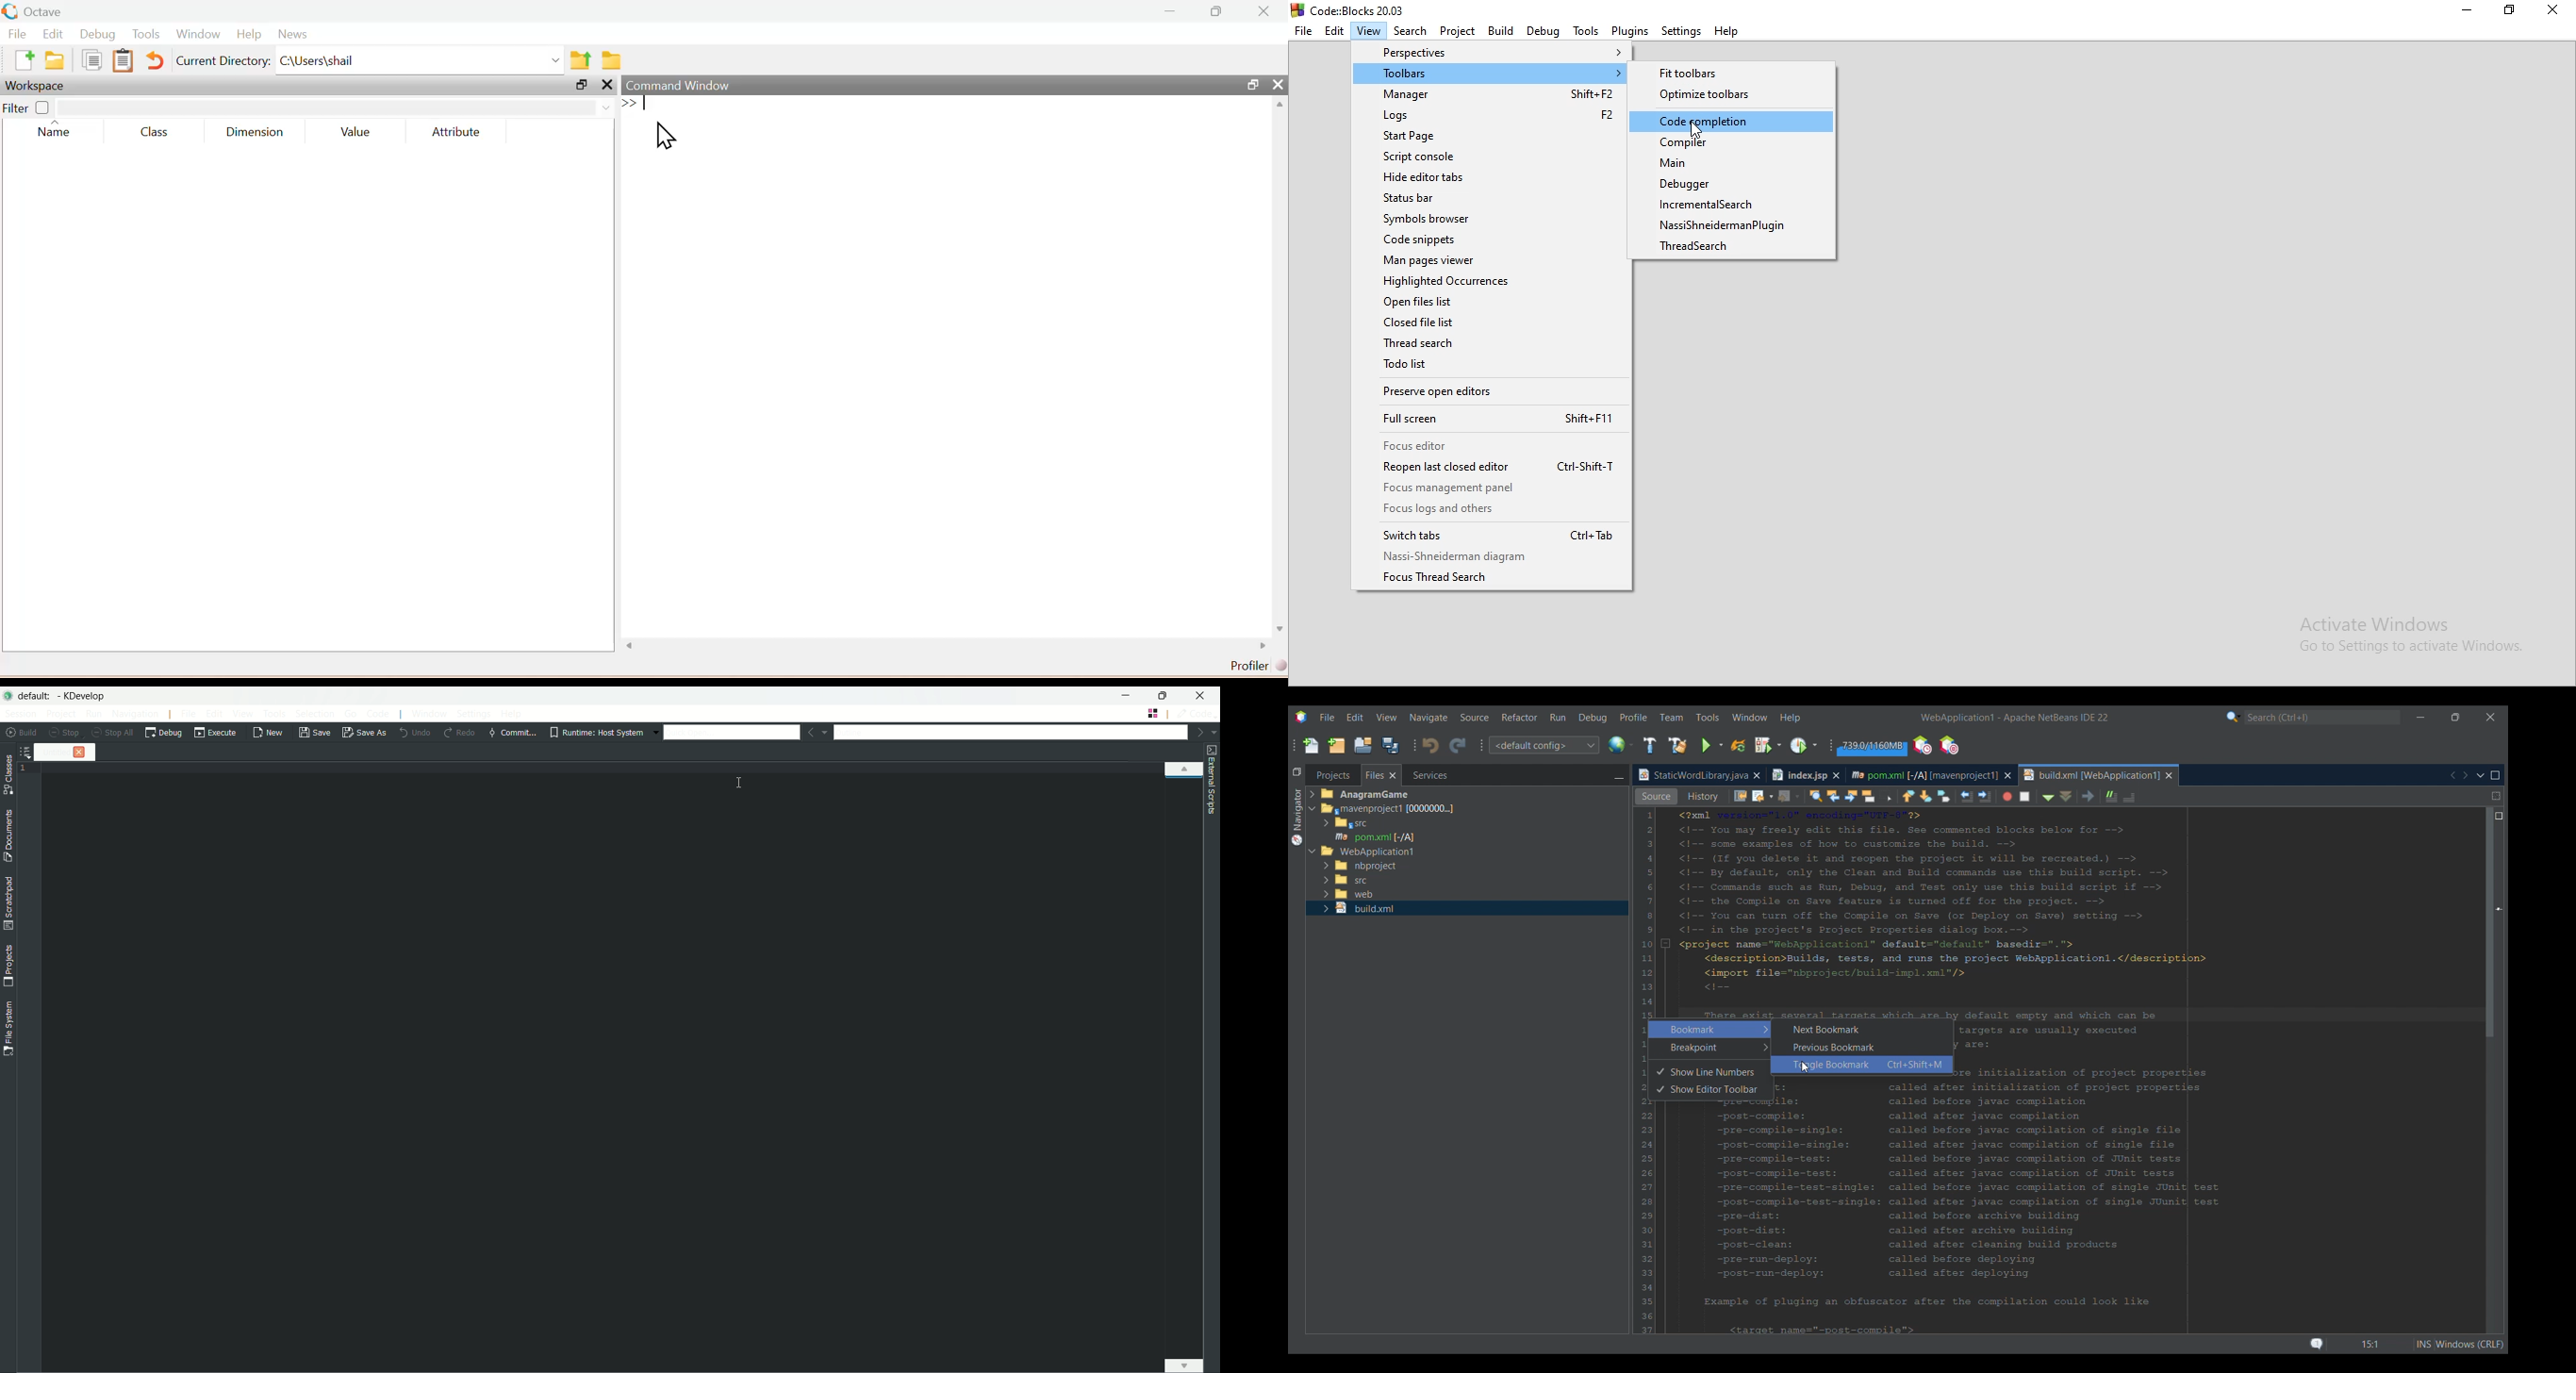 Image resolution: width=2576 pixels, height=1400 pixels. I want to click on Open files list, so click(1490, 303).